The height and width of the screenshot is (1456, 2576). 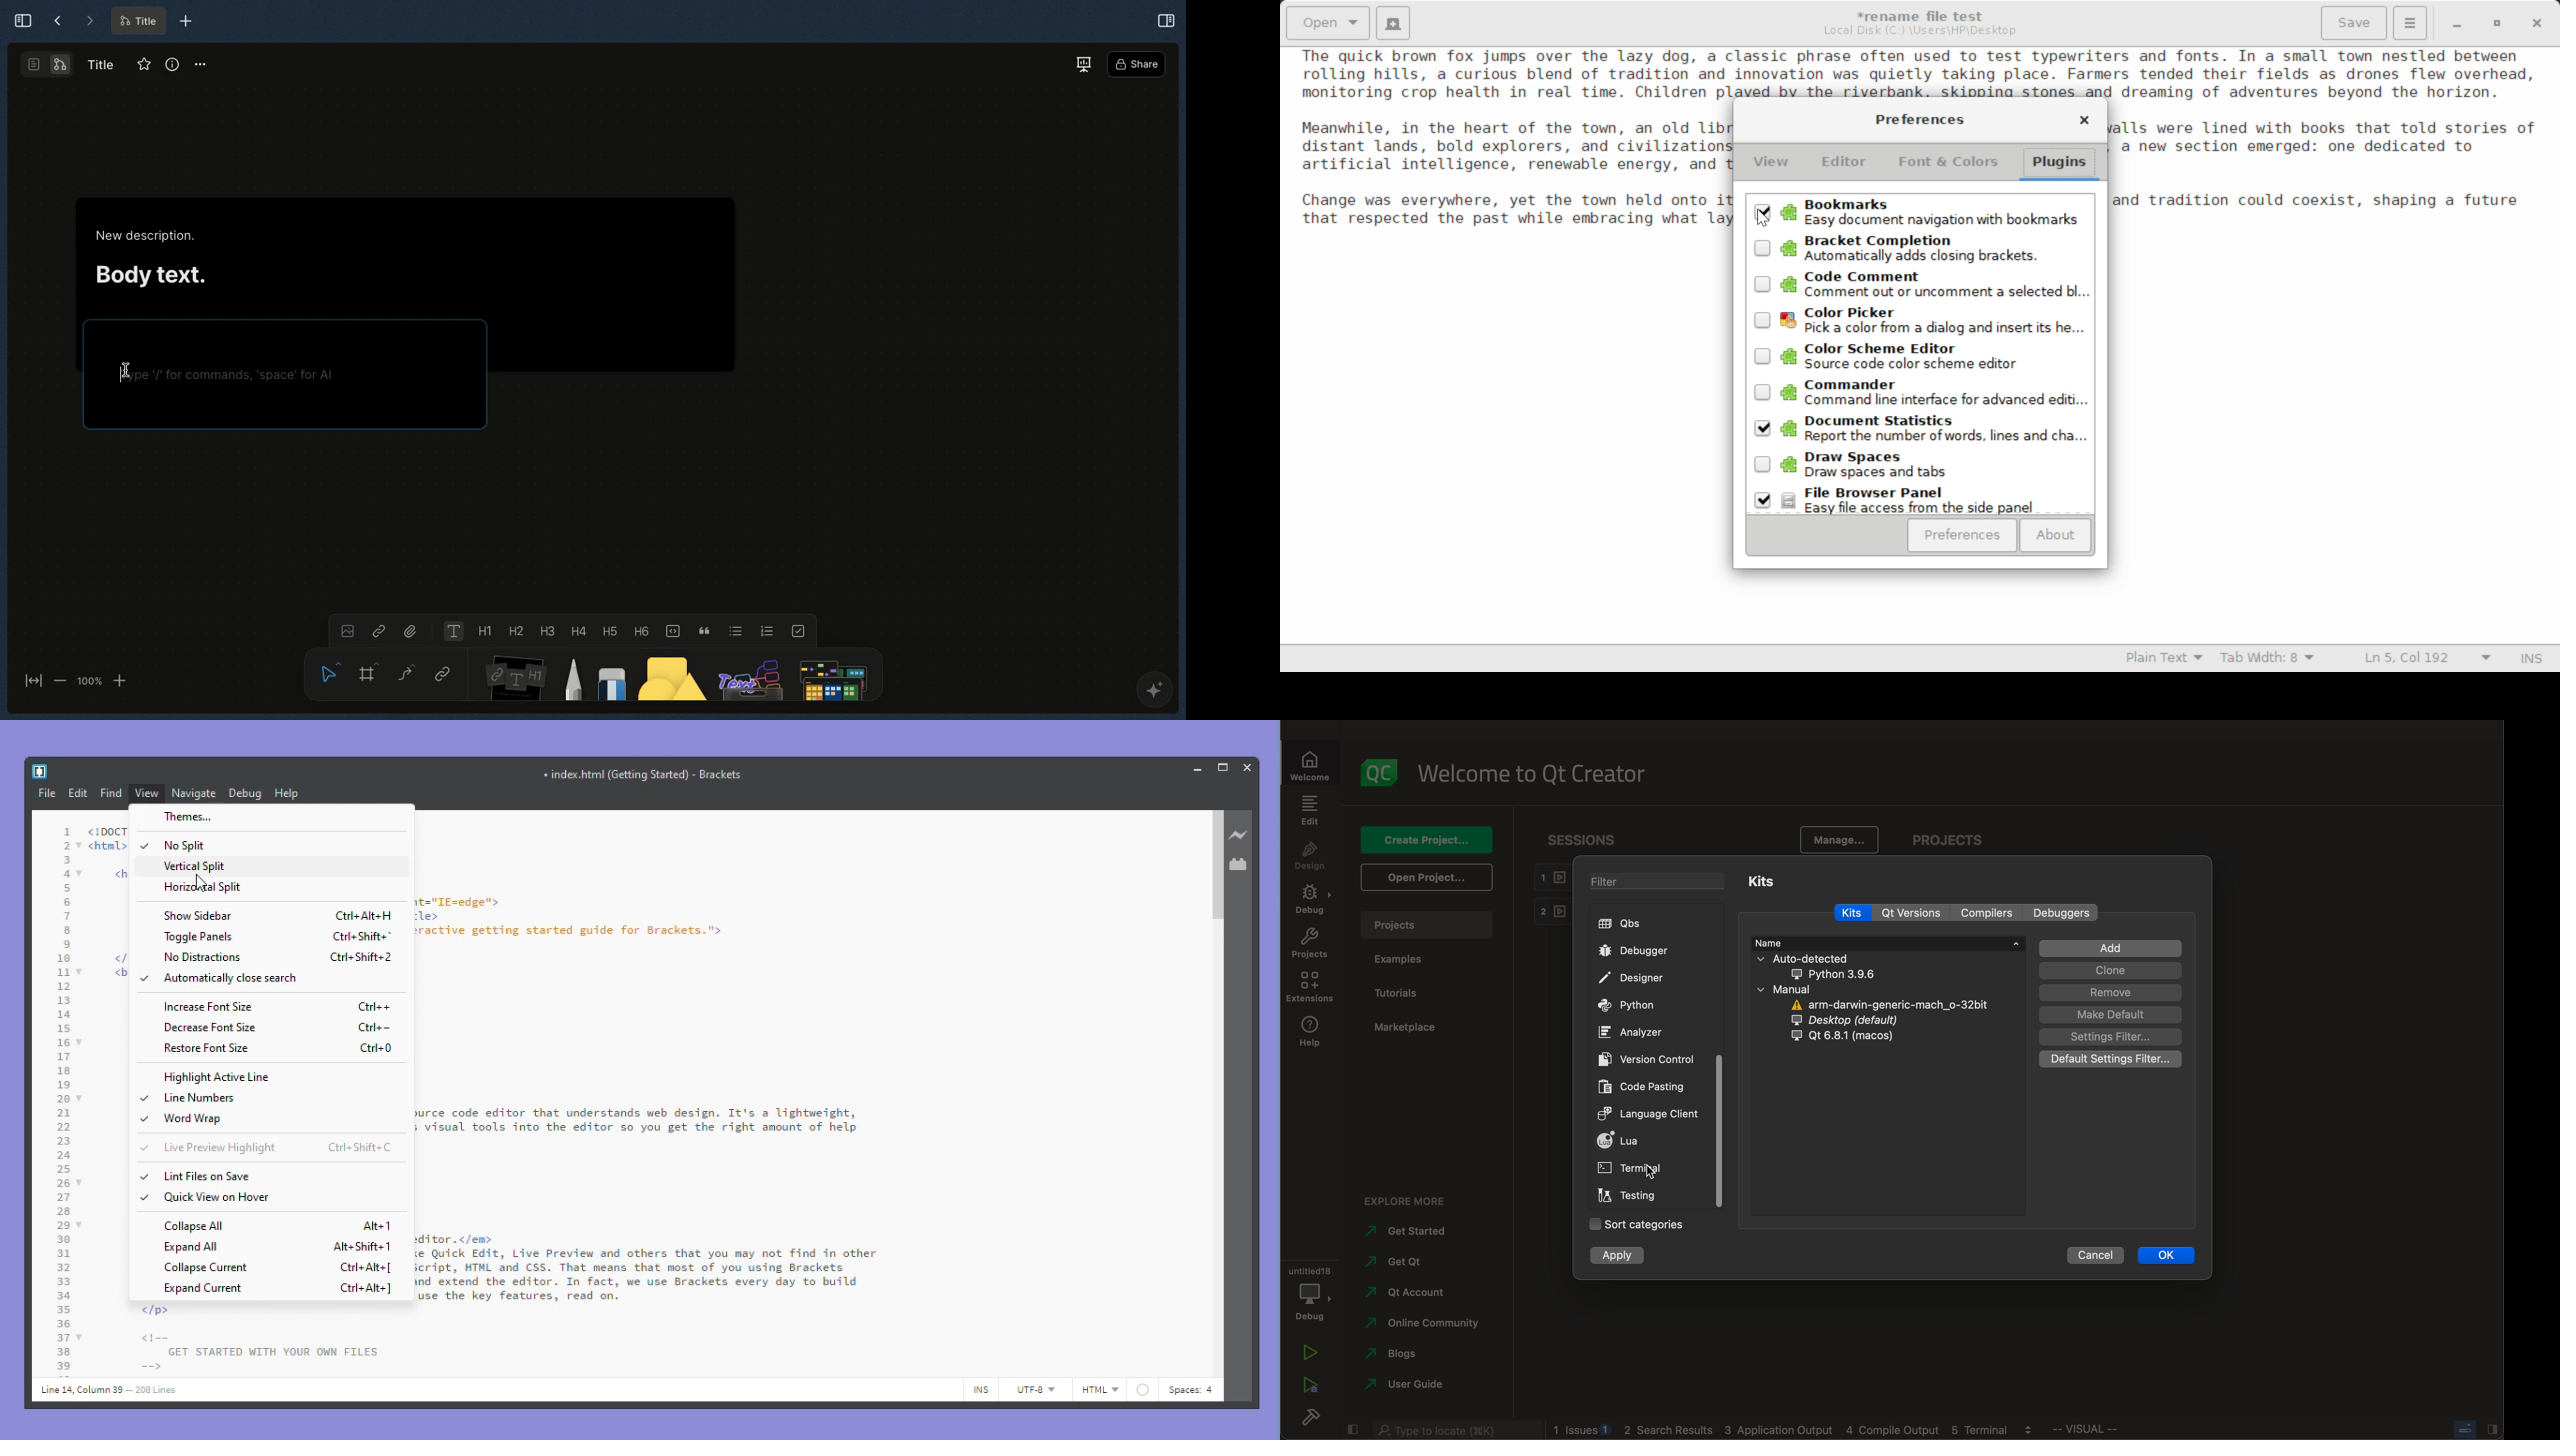 I want to click on edit, so click(x=78, y=795).